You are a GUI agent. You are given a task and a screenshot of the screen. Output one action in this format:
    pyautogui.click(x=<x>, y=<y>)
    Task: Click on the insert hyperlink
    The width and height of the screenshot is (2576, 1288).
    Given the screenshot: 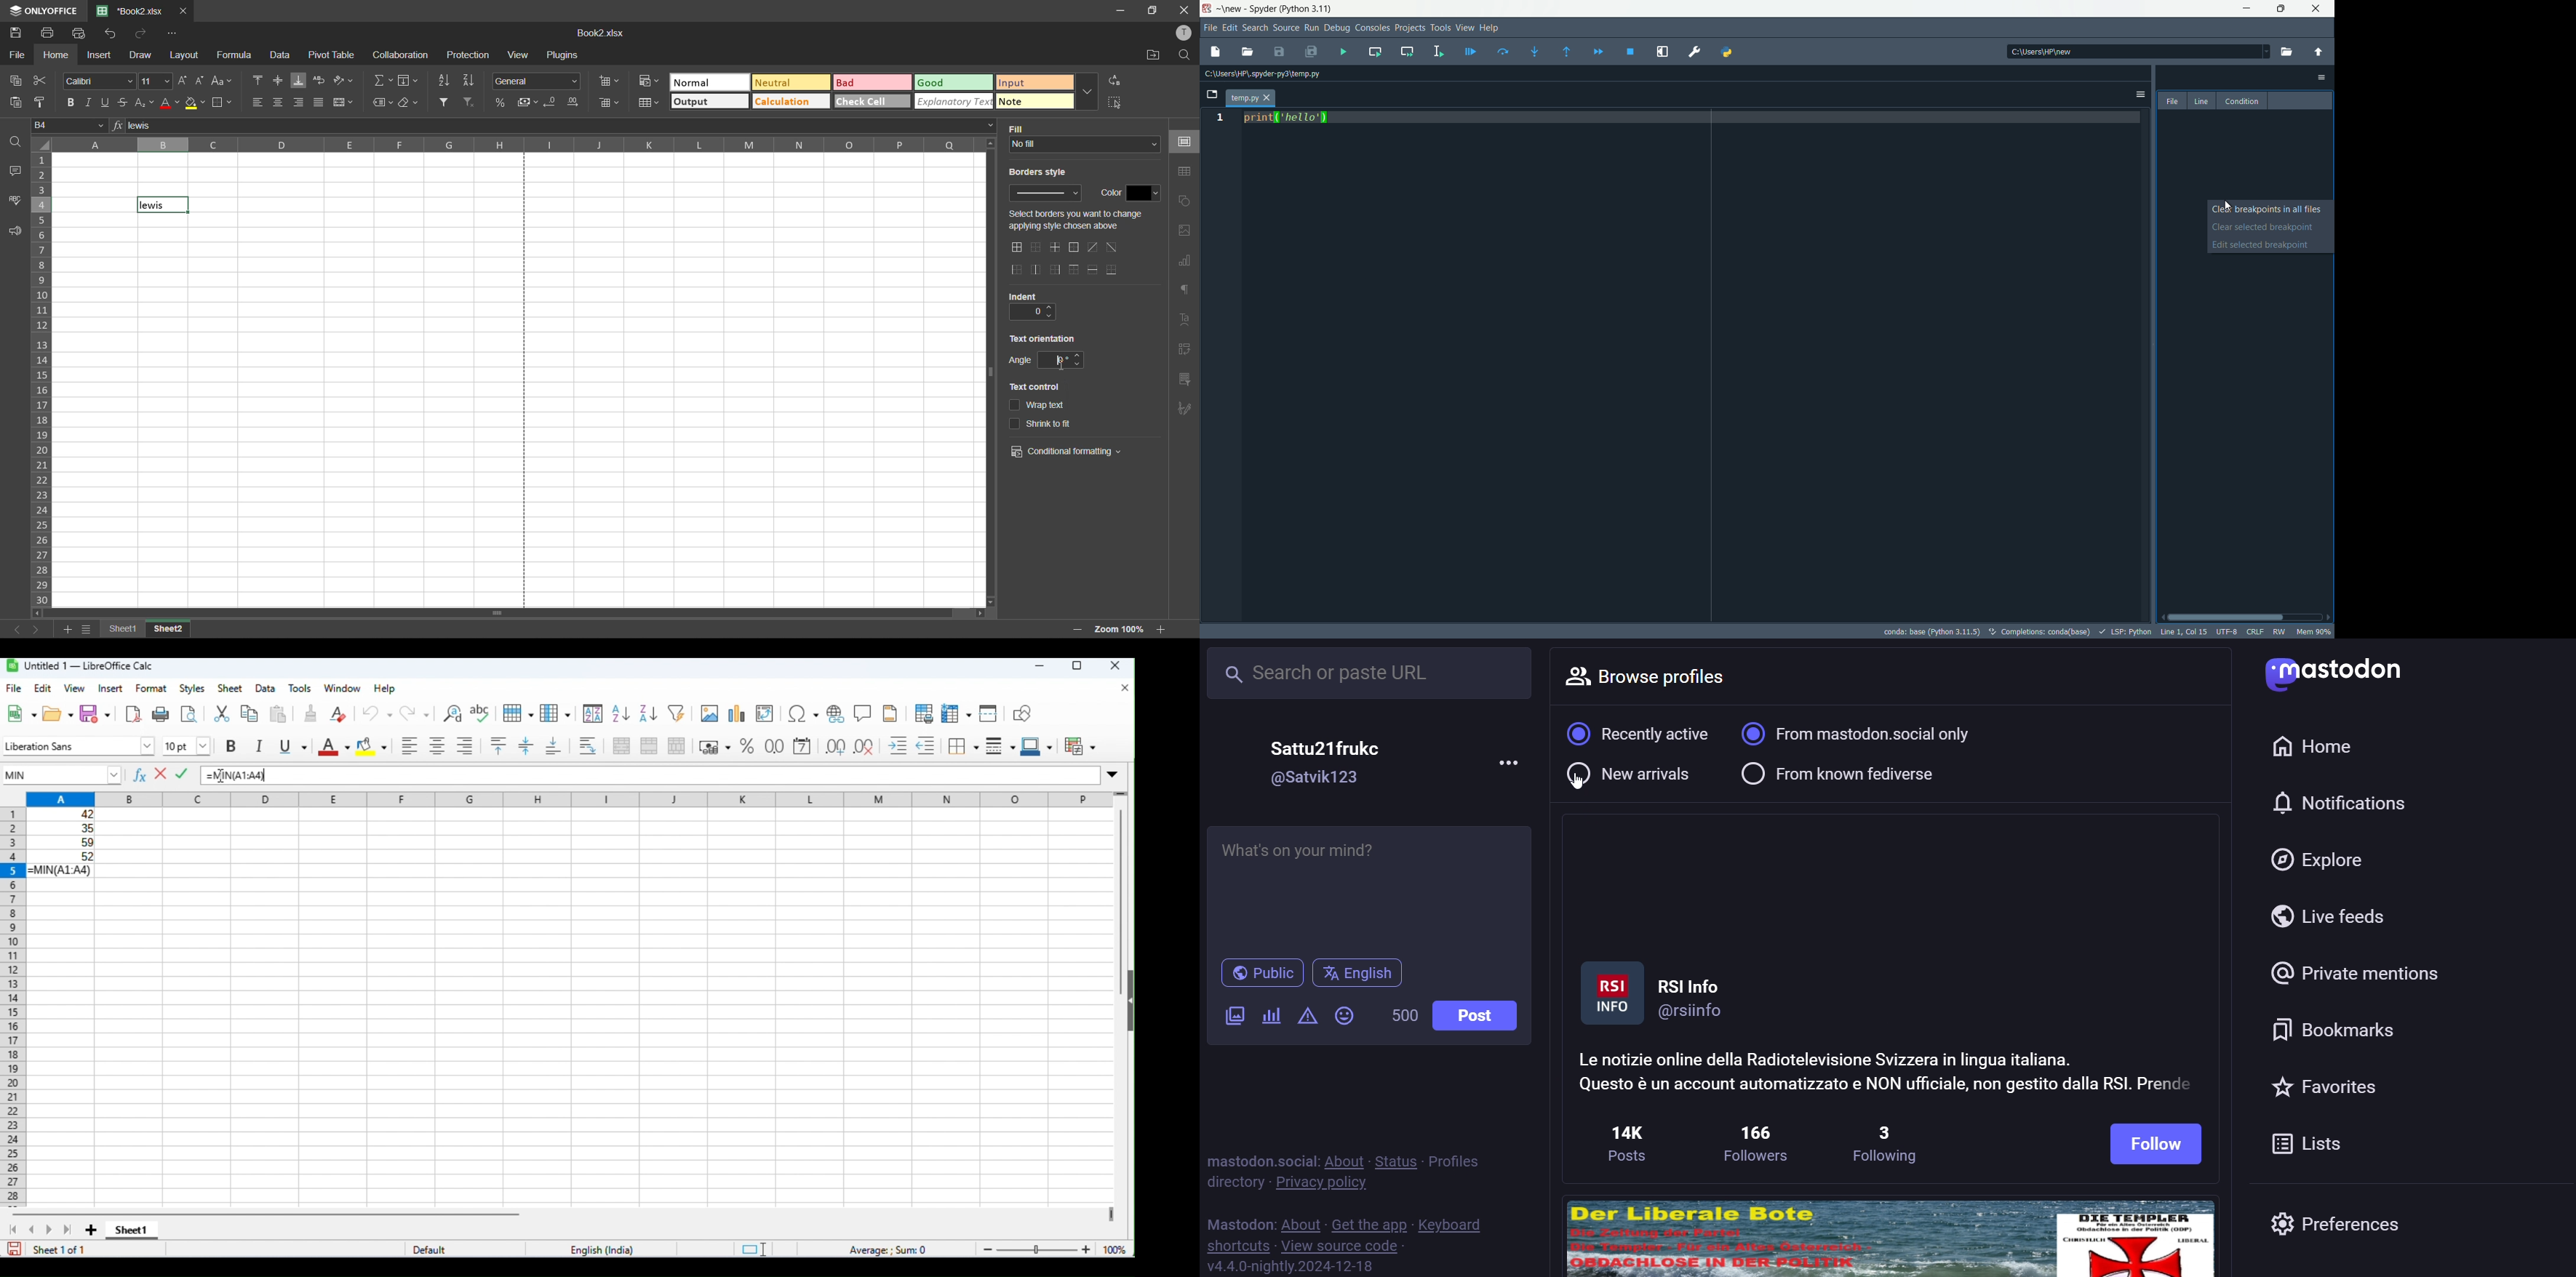 What is the action you would take?
    pyautogui.click(x=836, y=713)
    